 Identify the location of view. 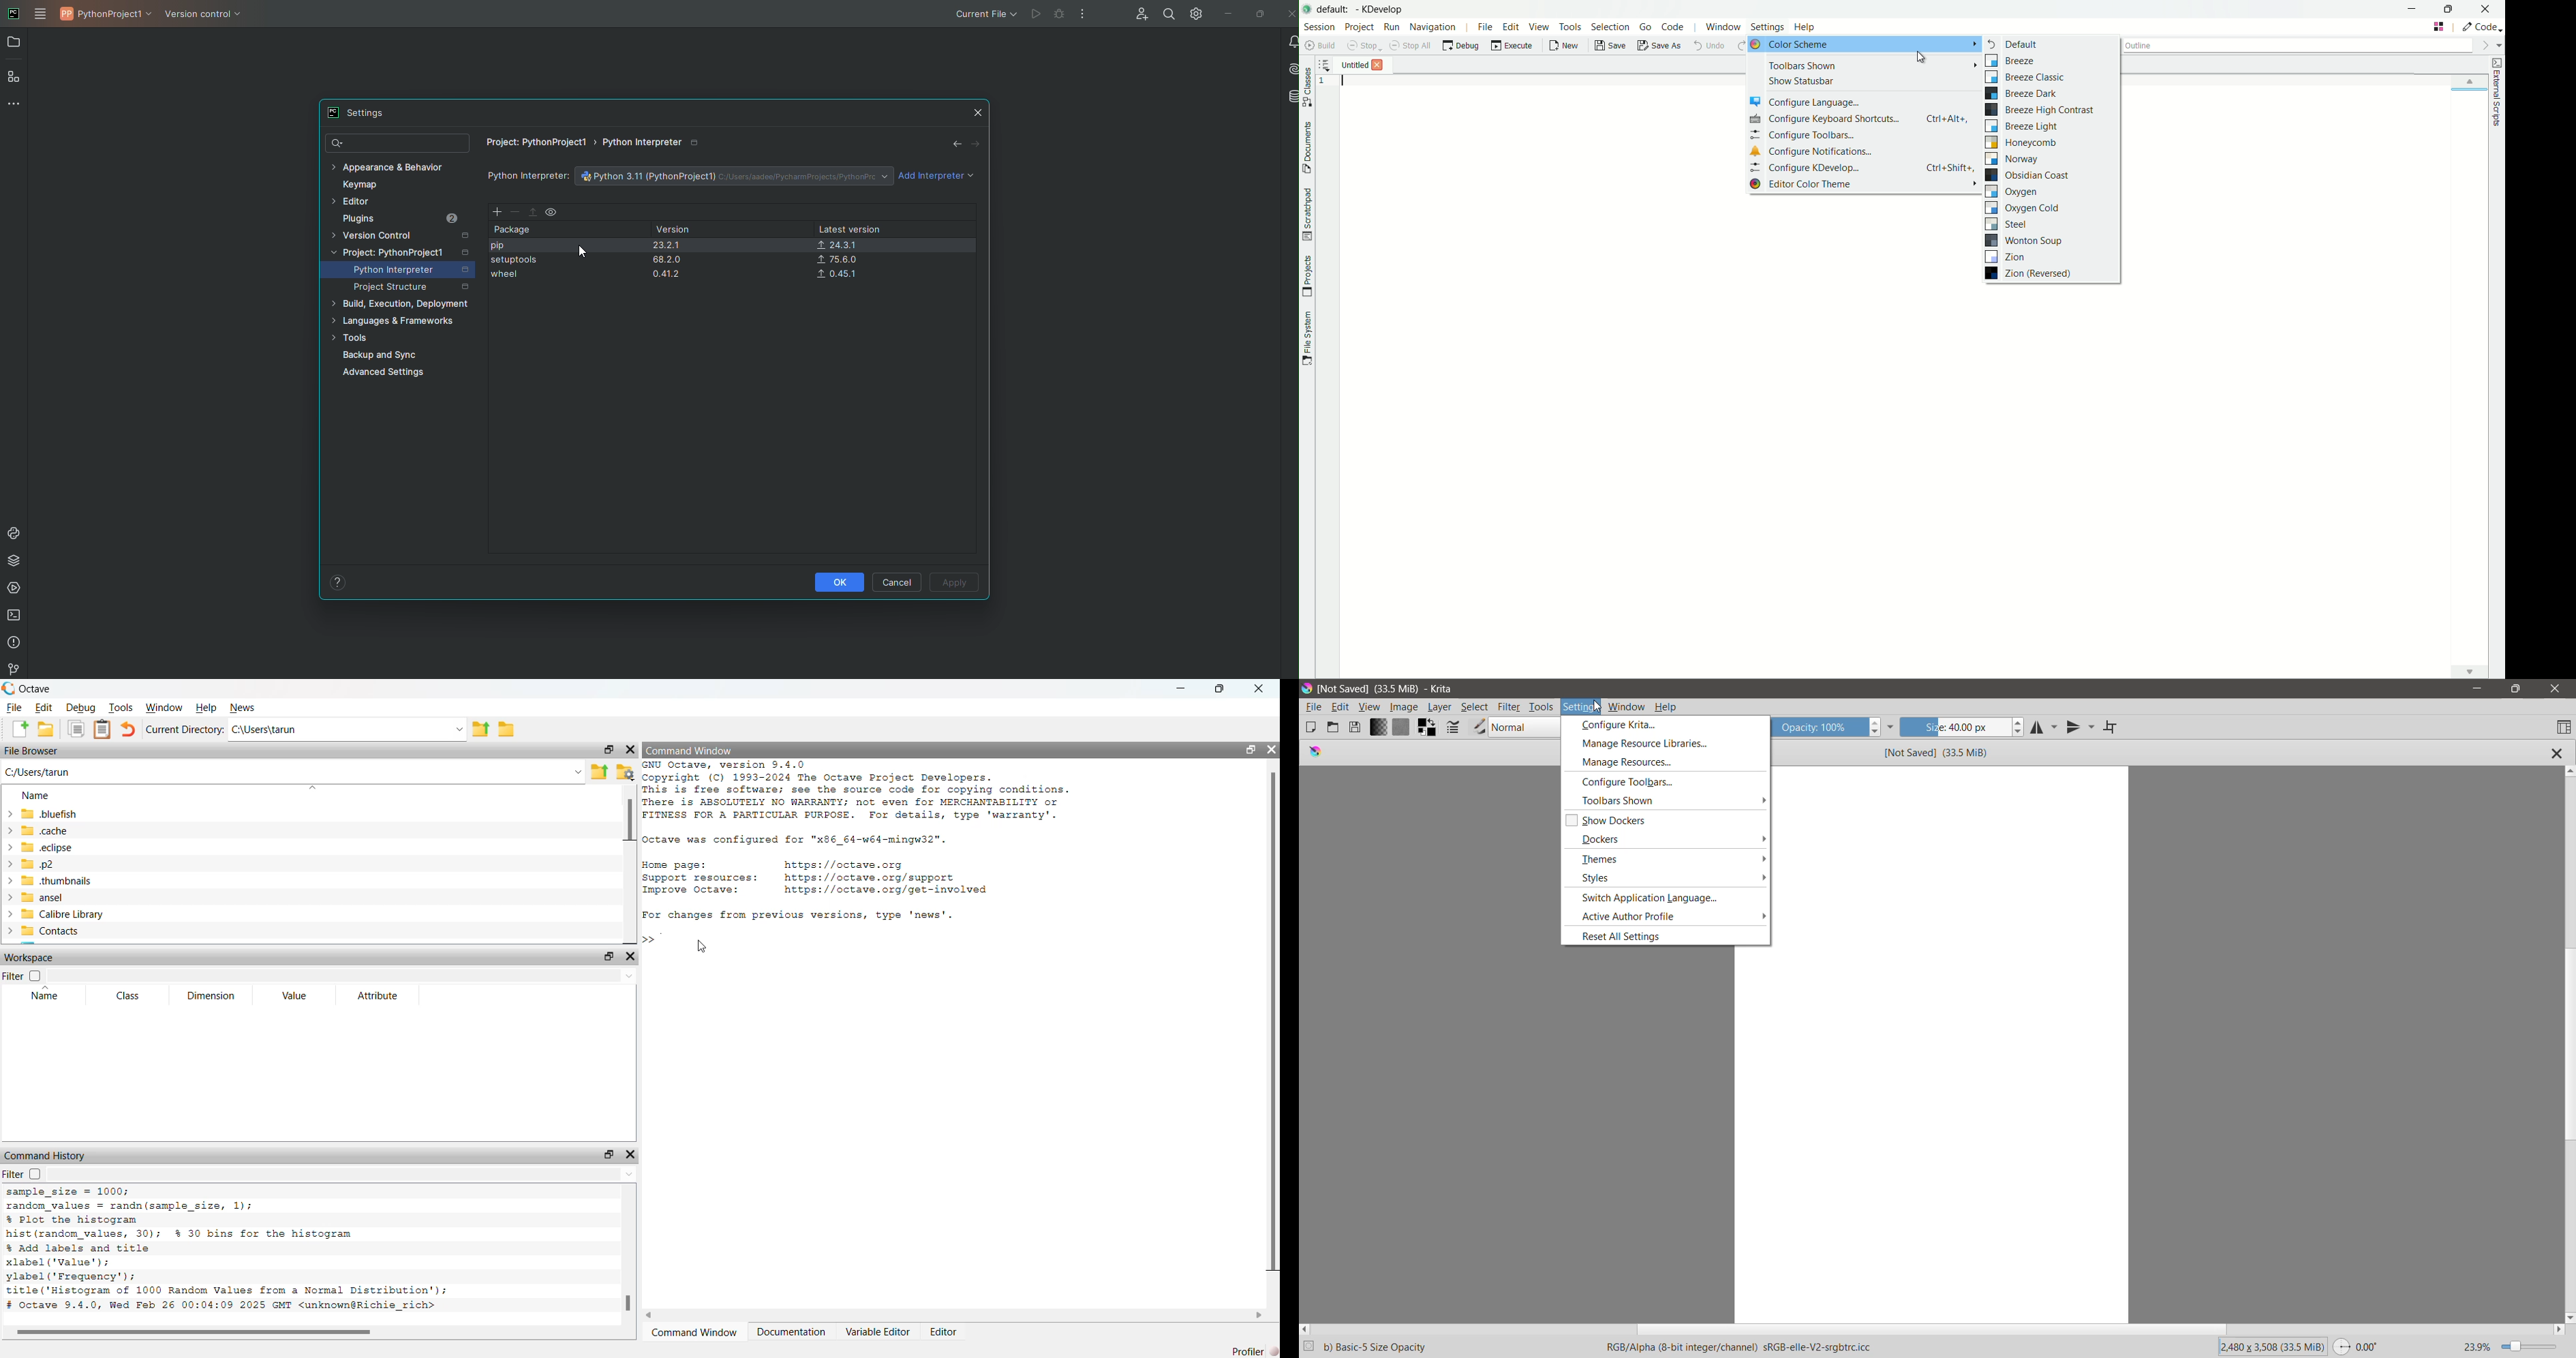
(1539, 26).